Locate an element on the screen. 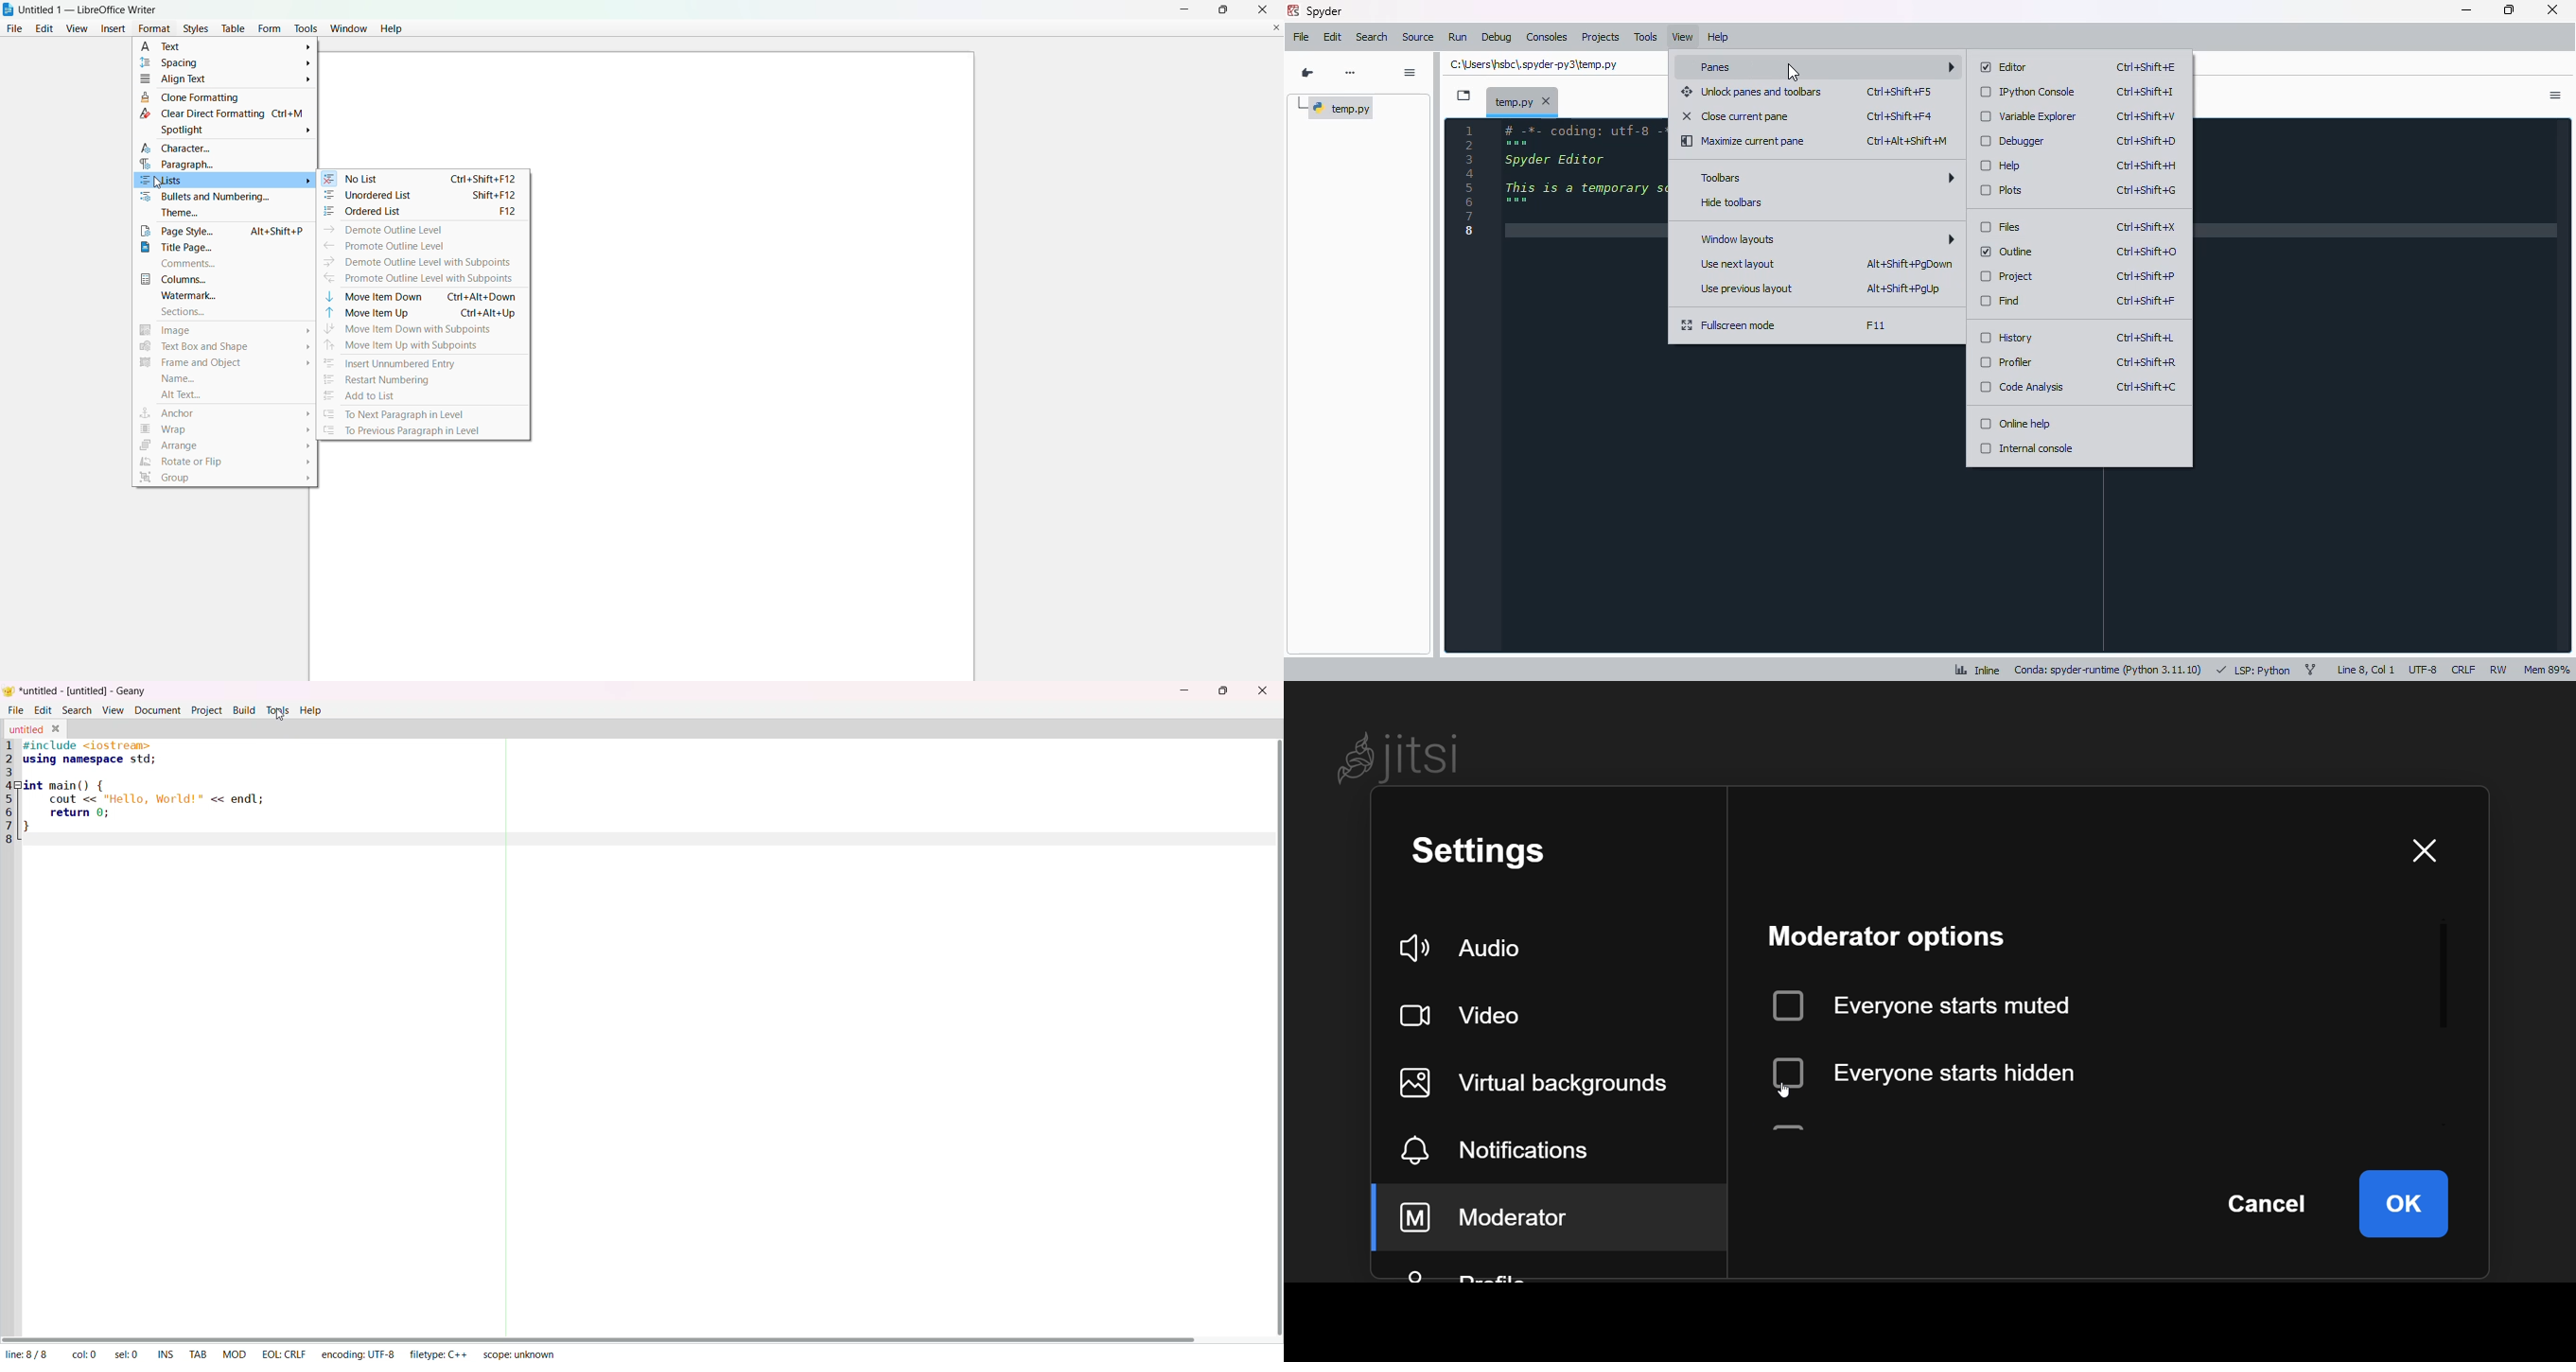 The width and height of the screenshot is (2576, 1372). use next layout is located at coordinates (1739, 264).